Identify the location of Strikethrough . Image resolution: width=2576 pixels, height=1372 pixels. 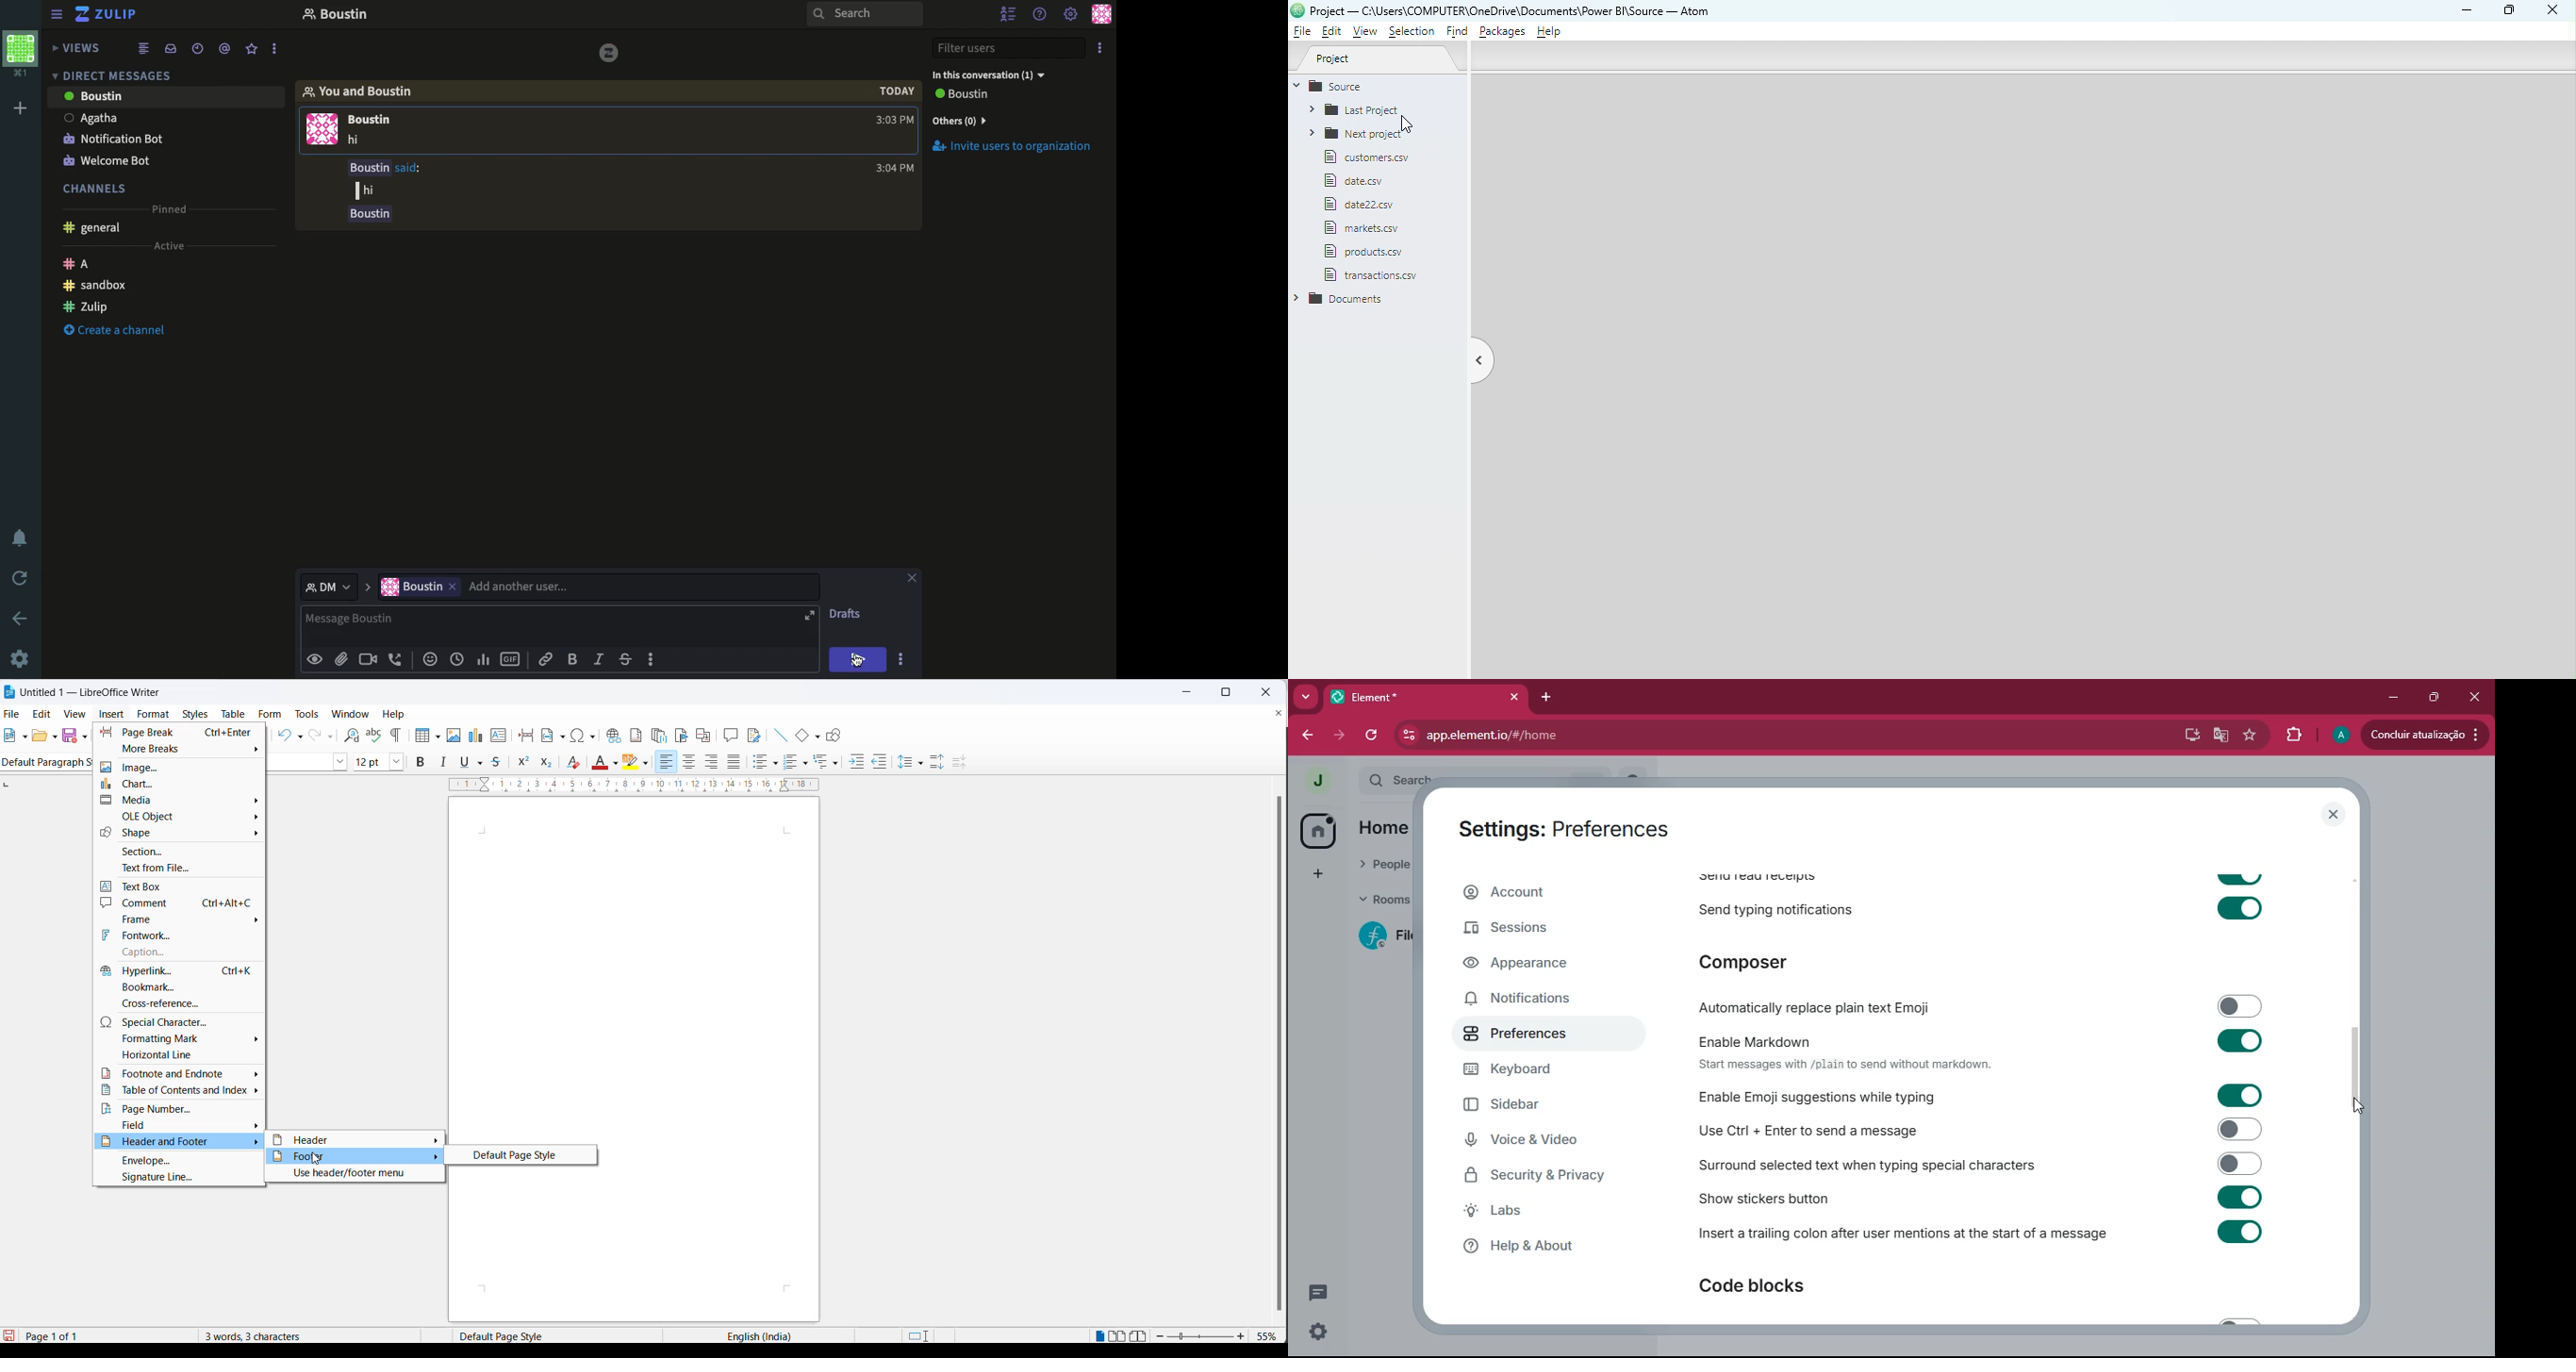
(628, 660).